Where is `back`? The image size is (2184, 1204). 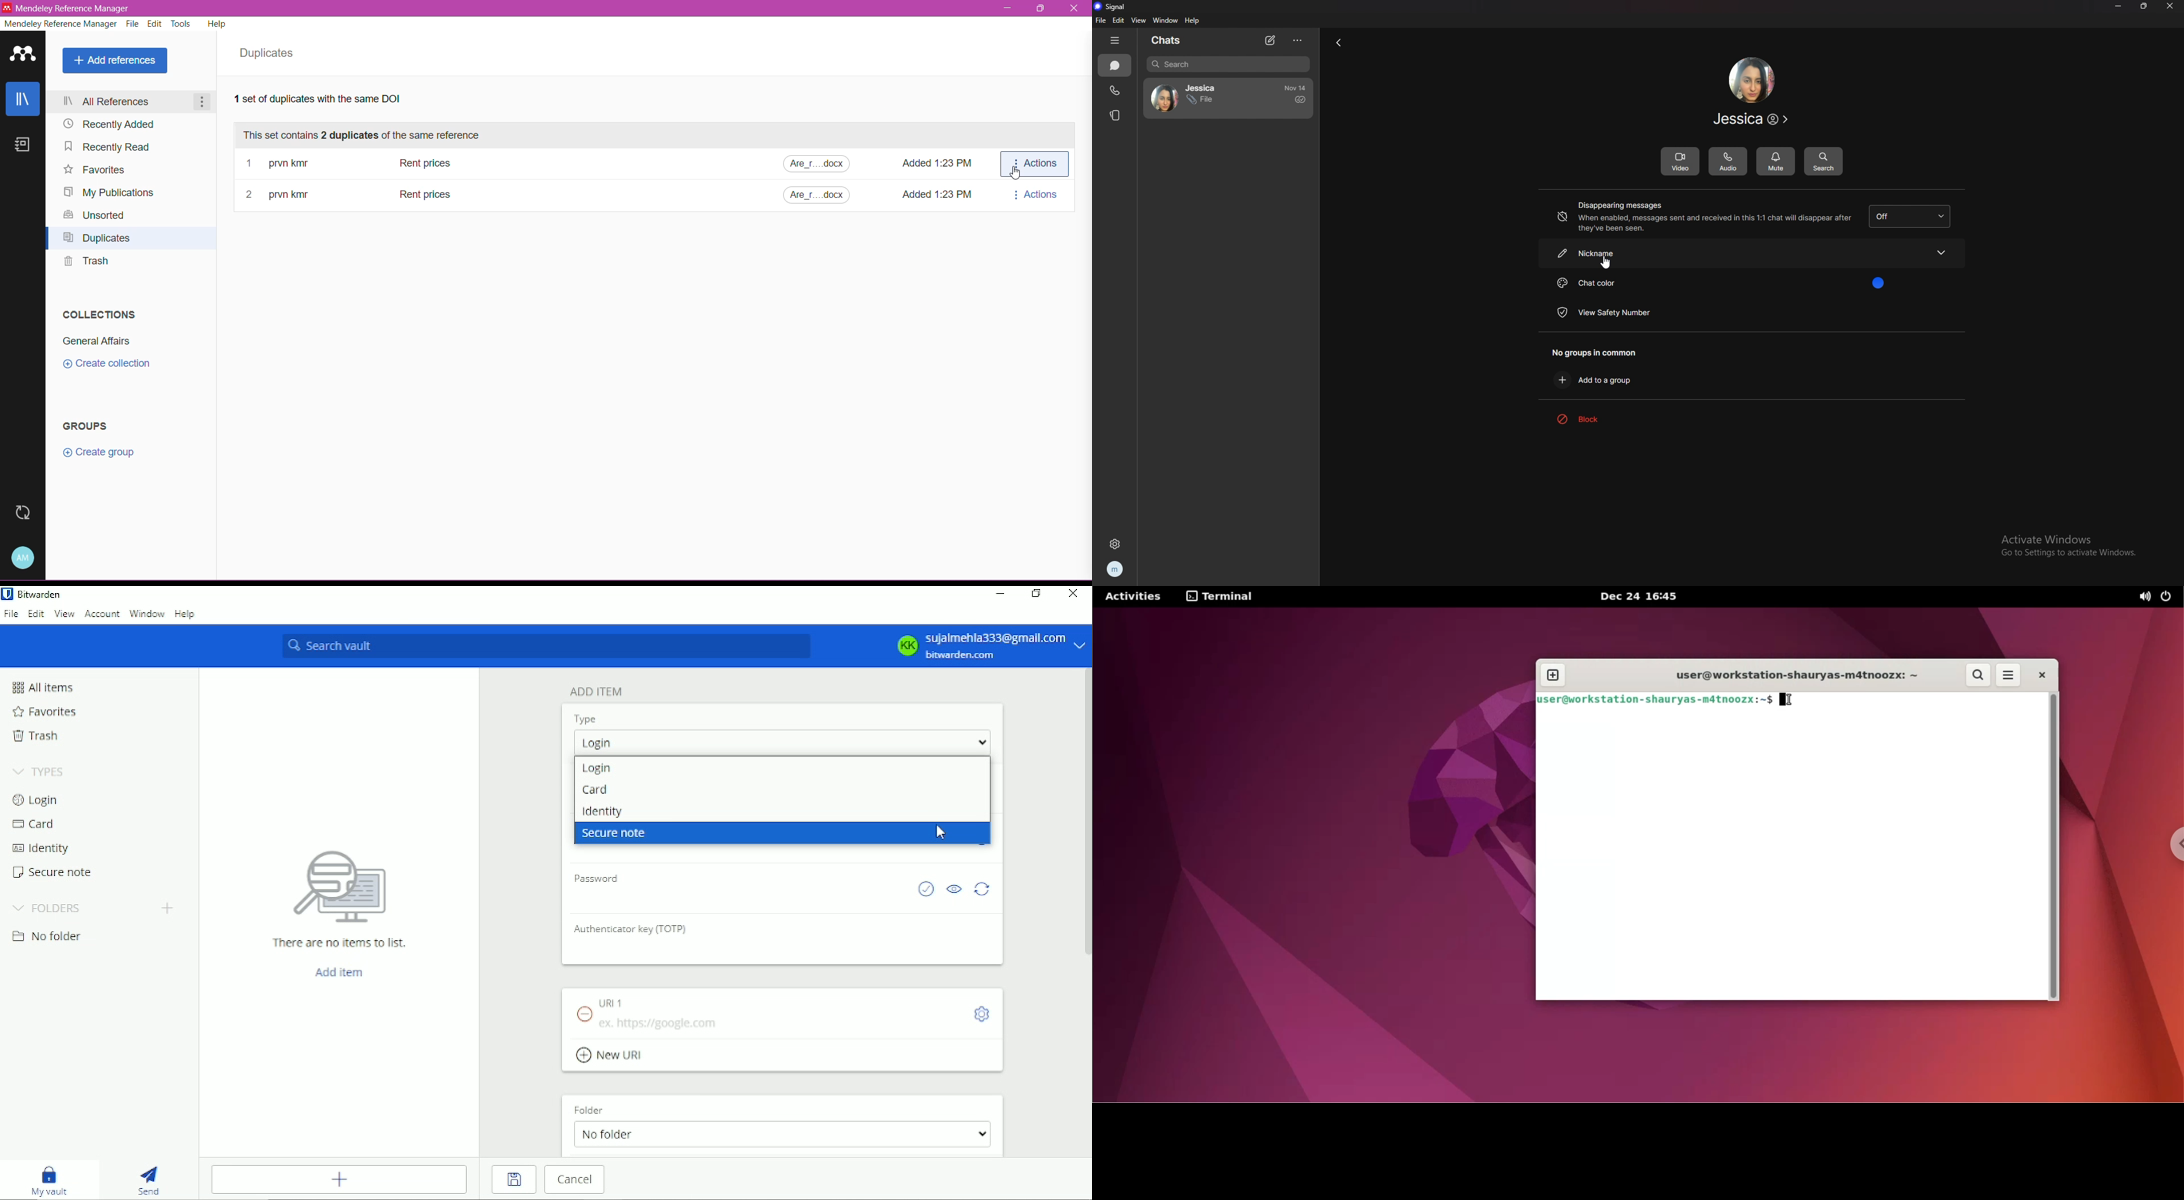 back is located at coordinates (1338, 42).